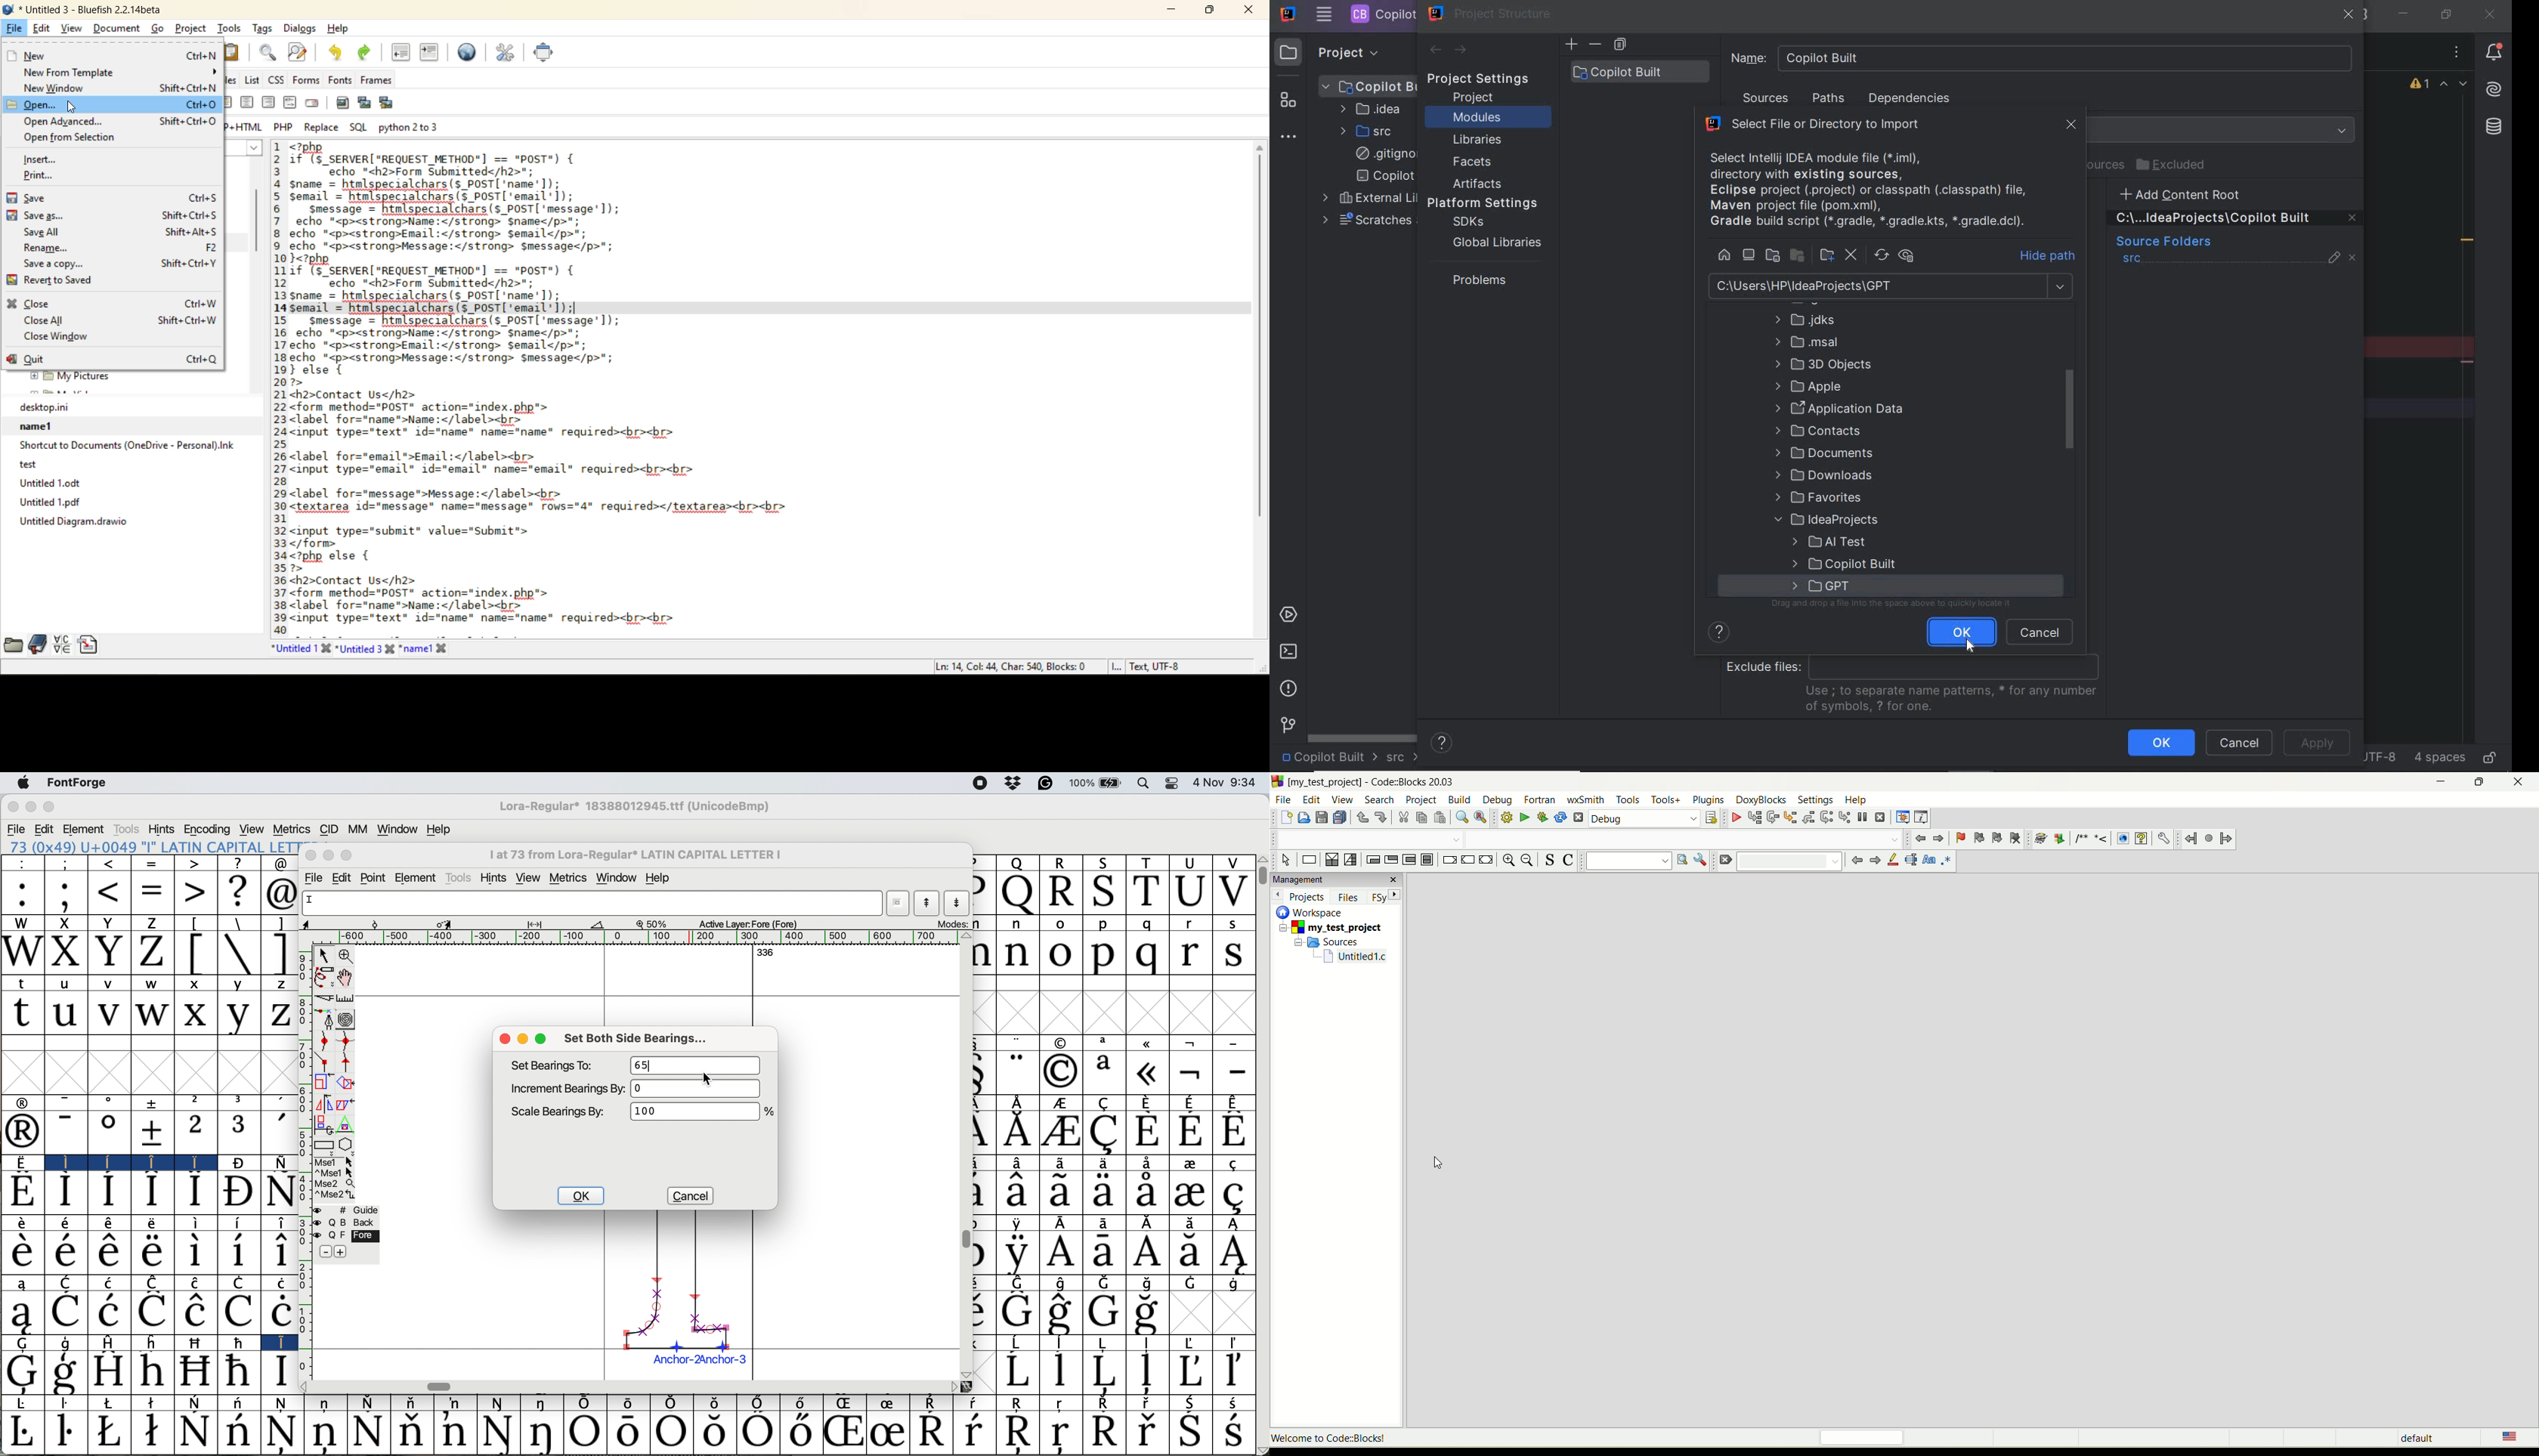 The height and width of the screenshot is (1456, 2548). Describe the element at coordinates (23, 1282) in the screenshot. I see `a` at that location.